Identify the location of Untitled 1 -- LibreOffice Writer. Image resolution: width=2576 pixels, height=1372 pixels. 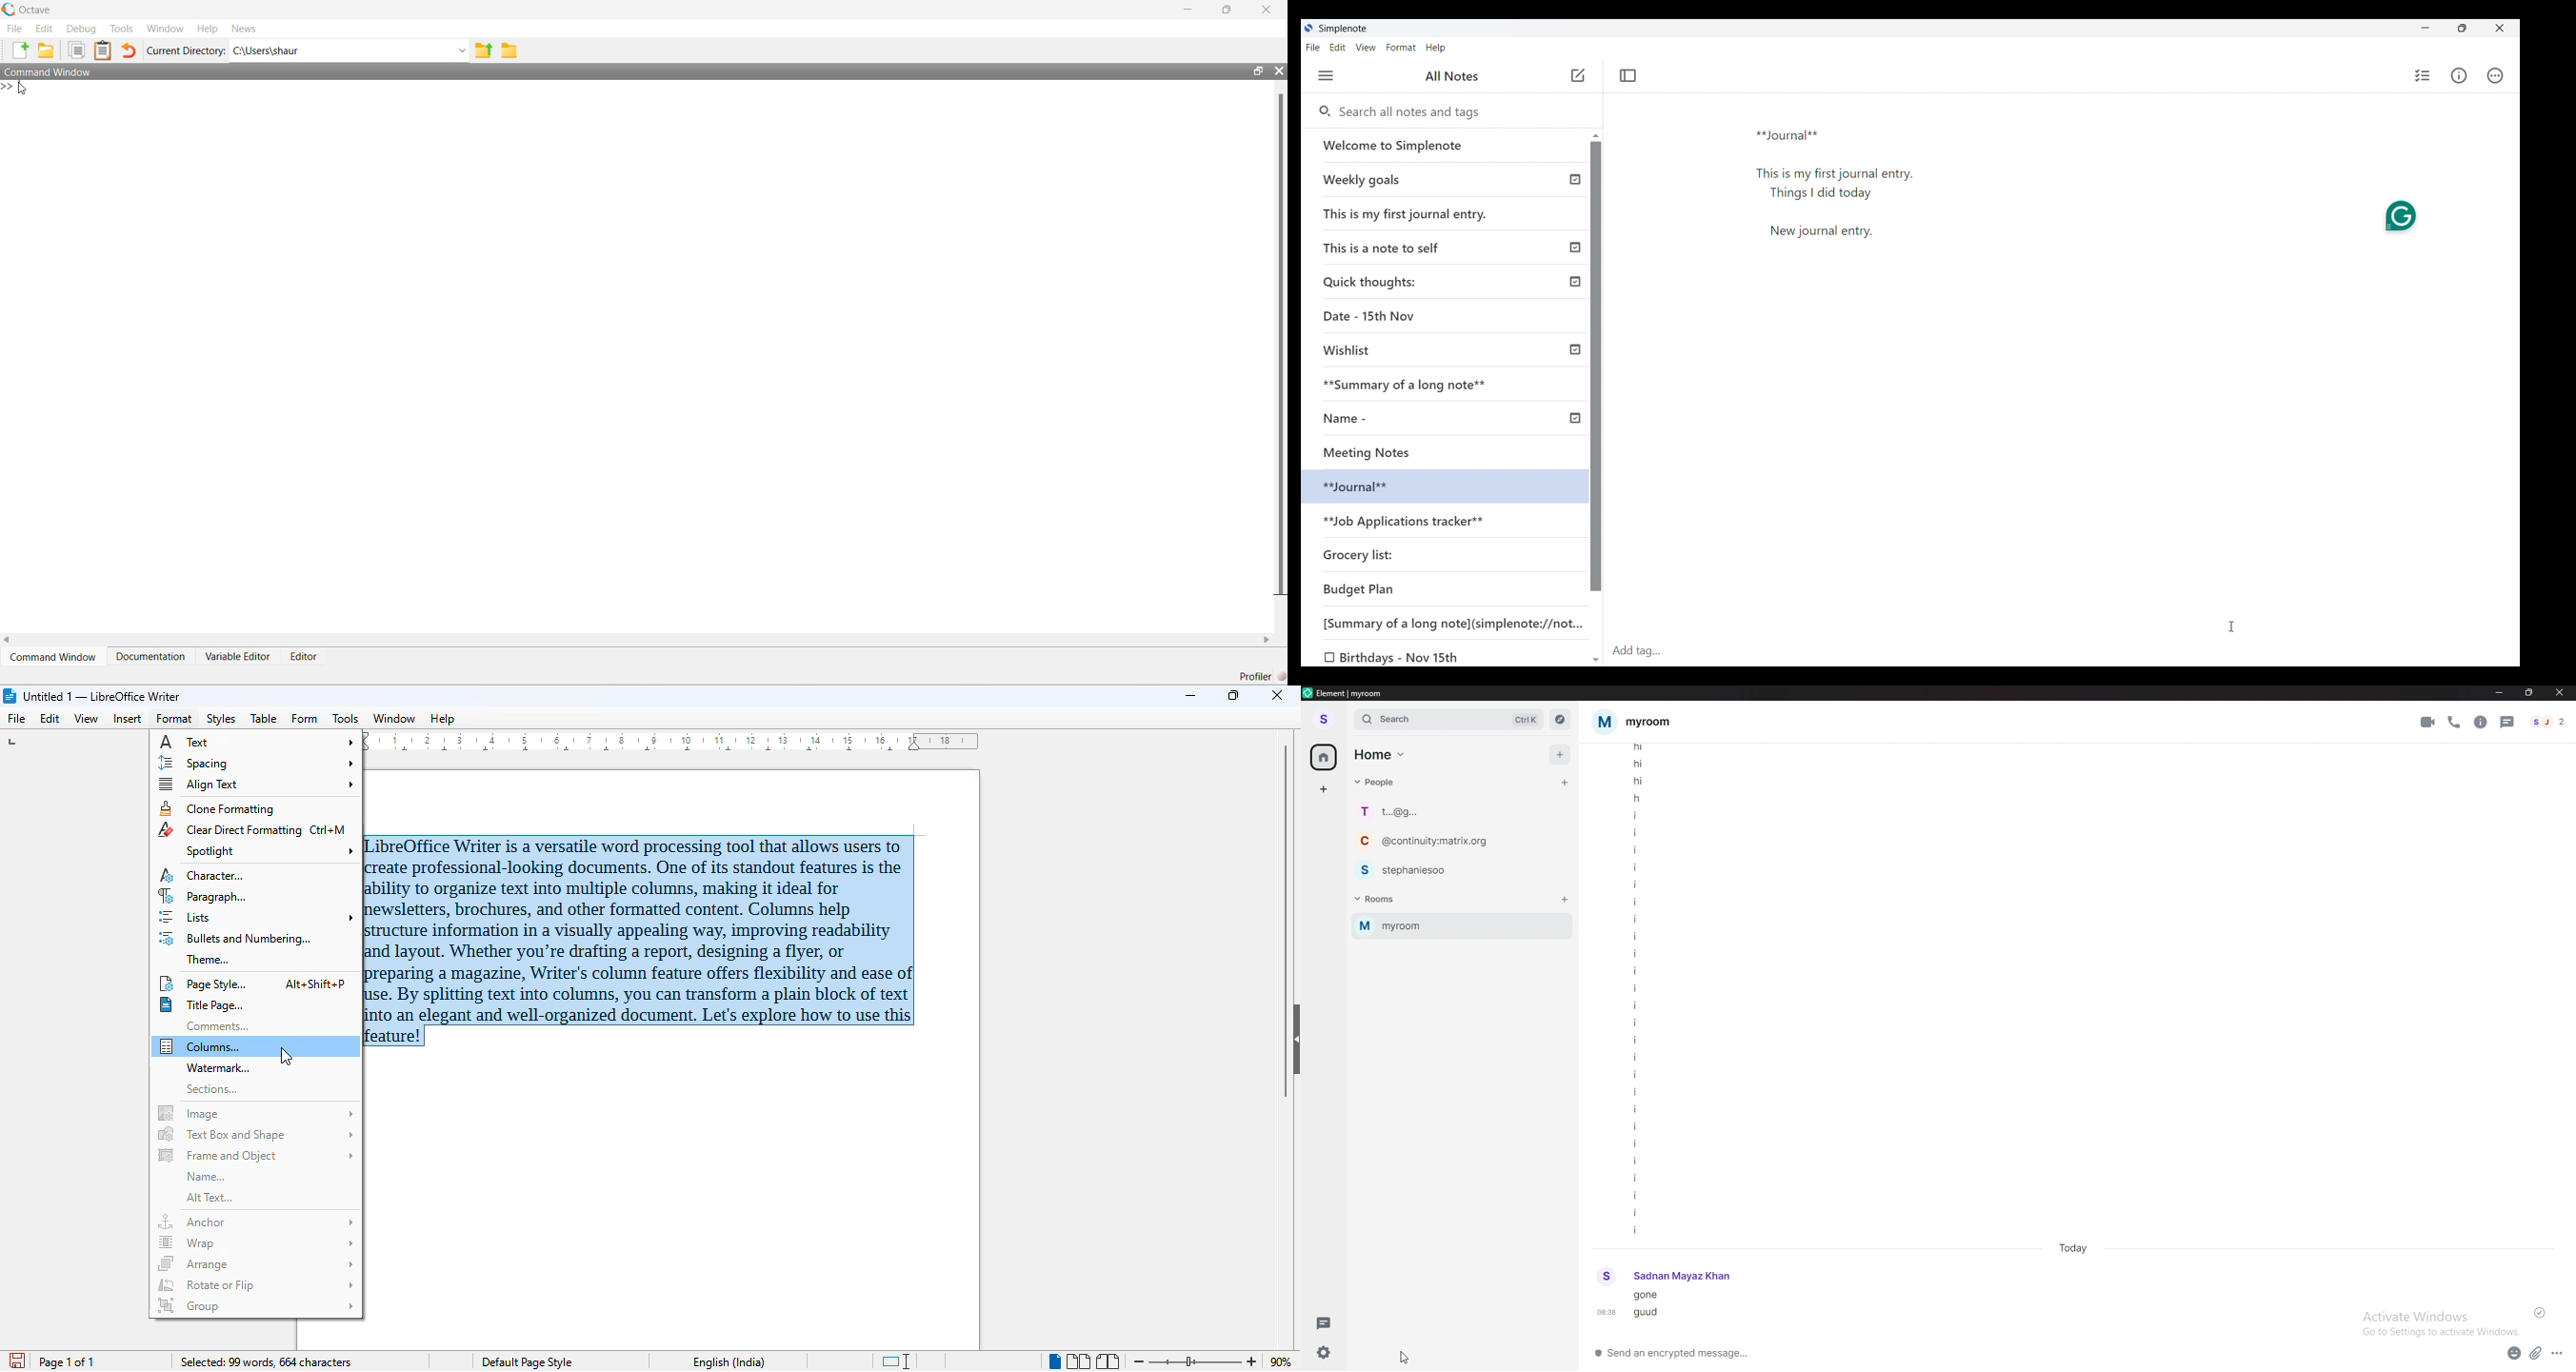
(105, 695).